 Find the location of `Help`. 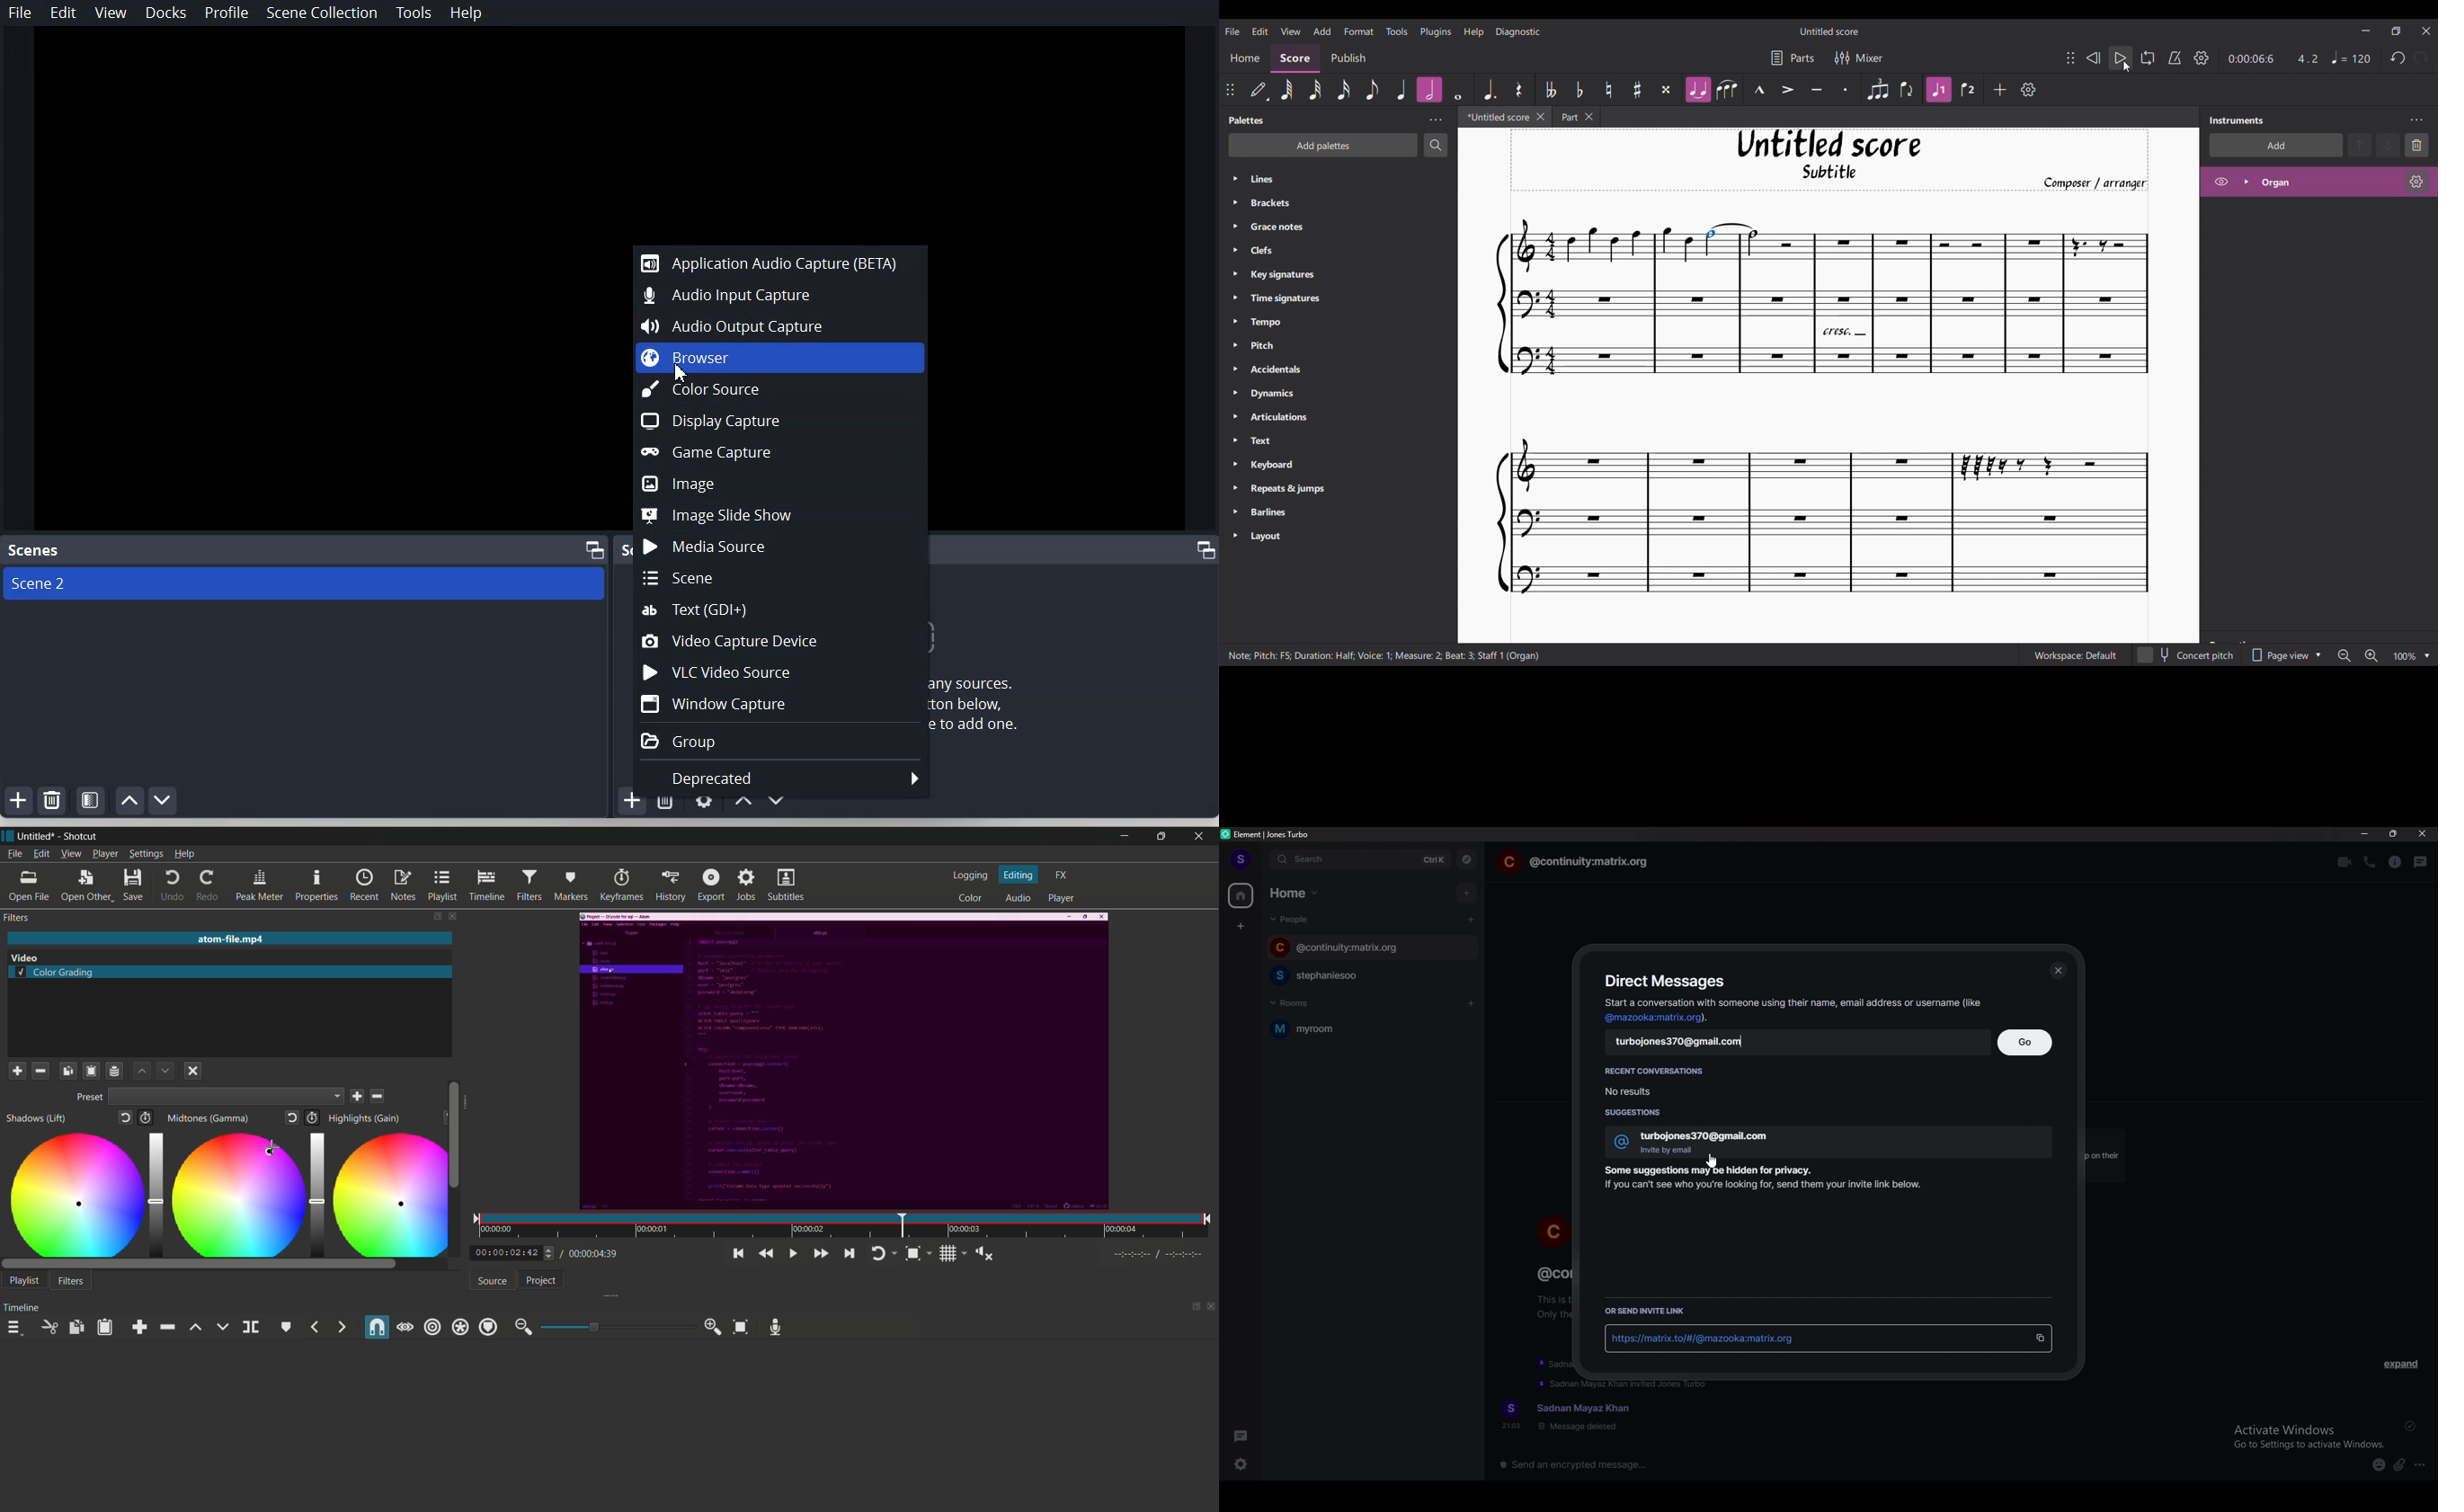

Help is located at coordinates (467, 13).